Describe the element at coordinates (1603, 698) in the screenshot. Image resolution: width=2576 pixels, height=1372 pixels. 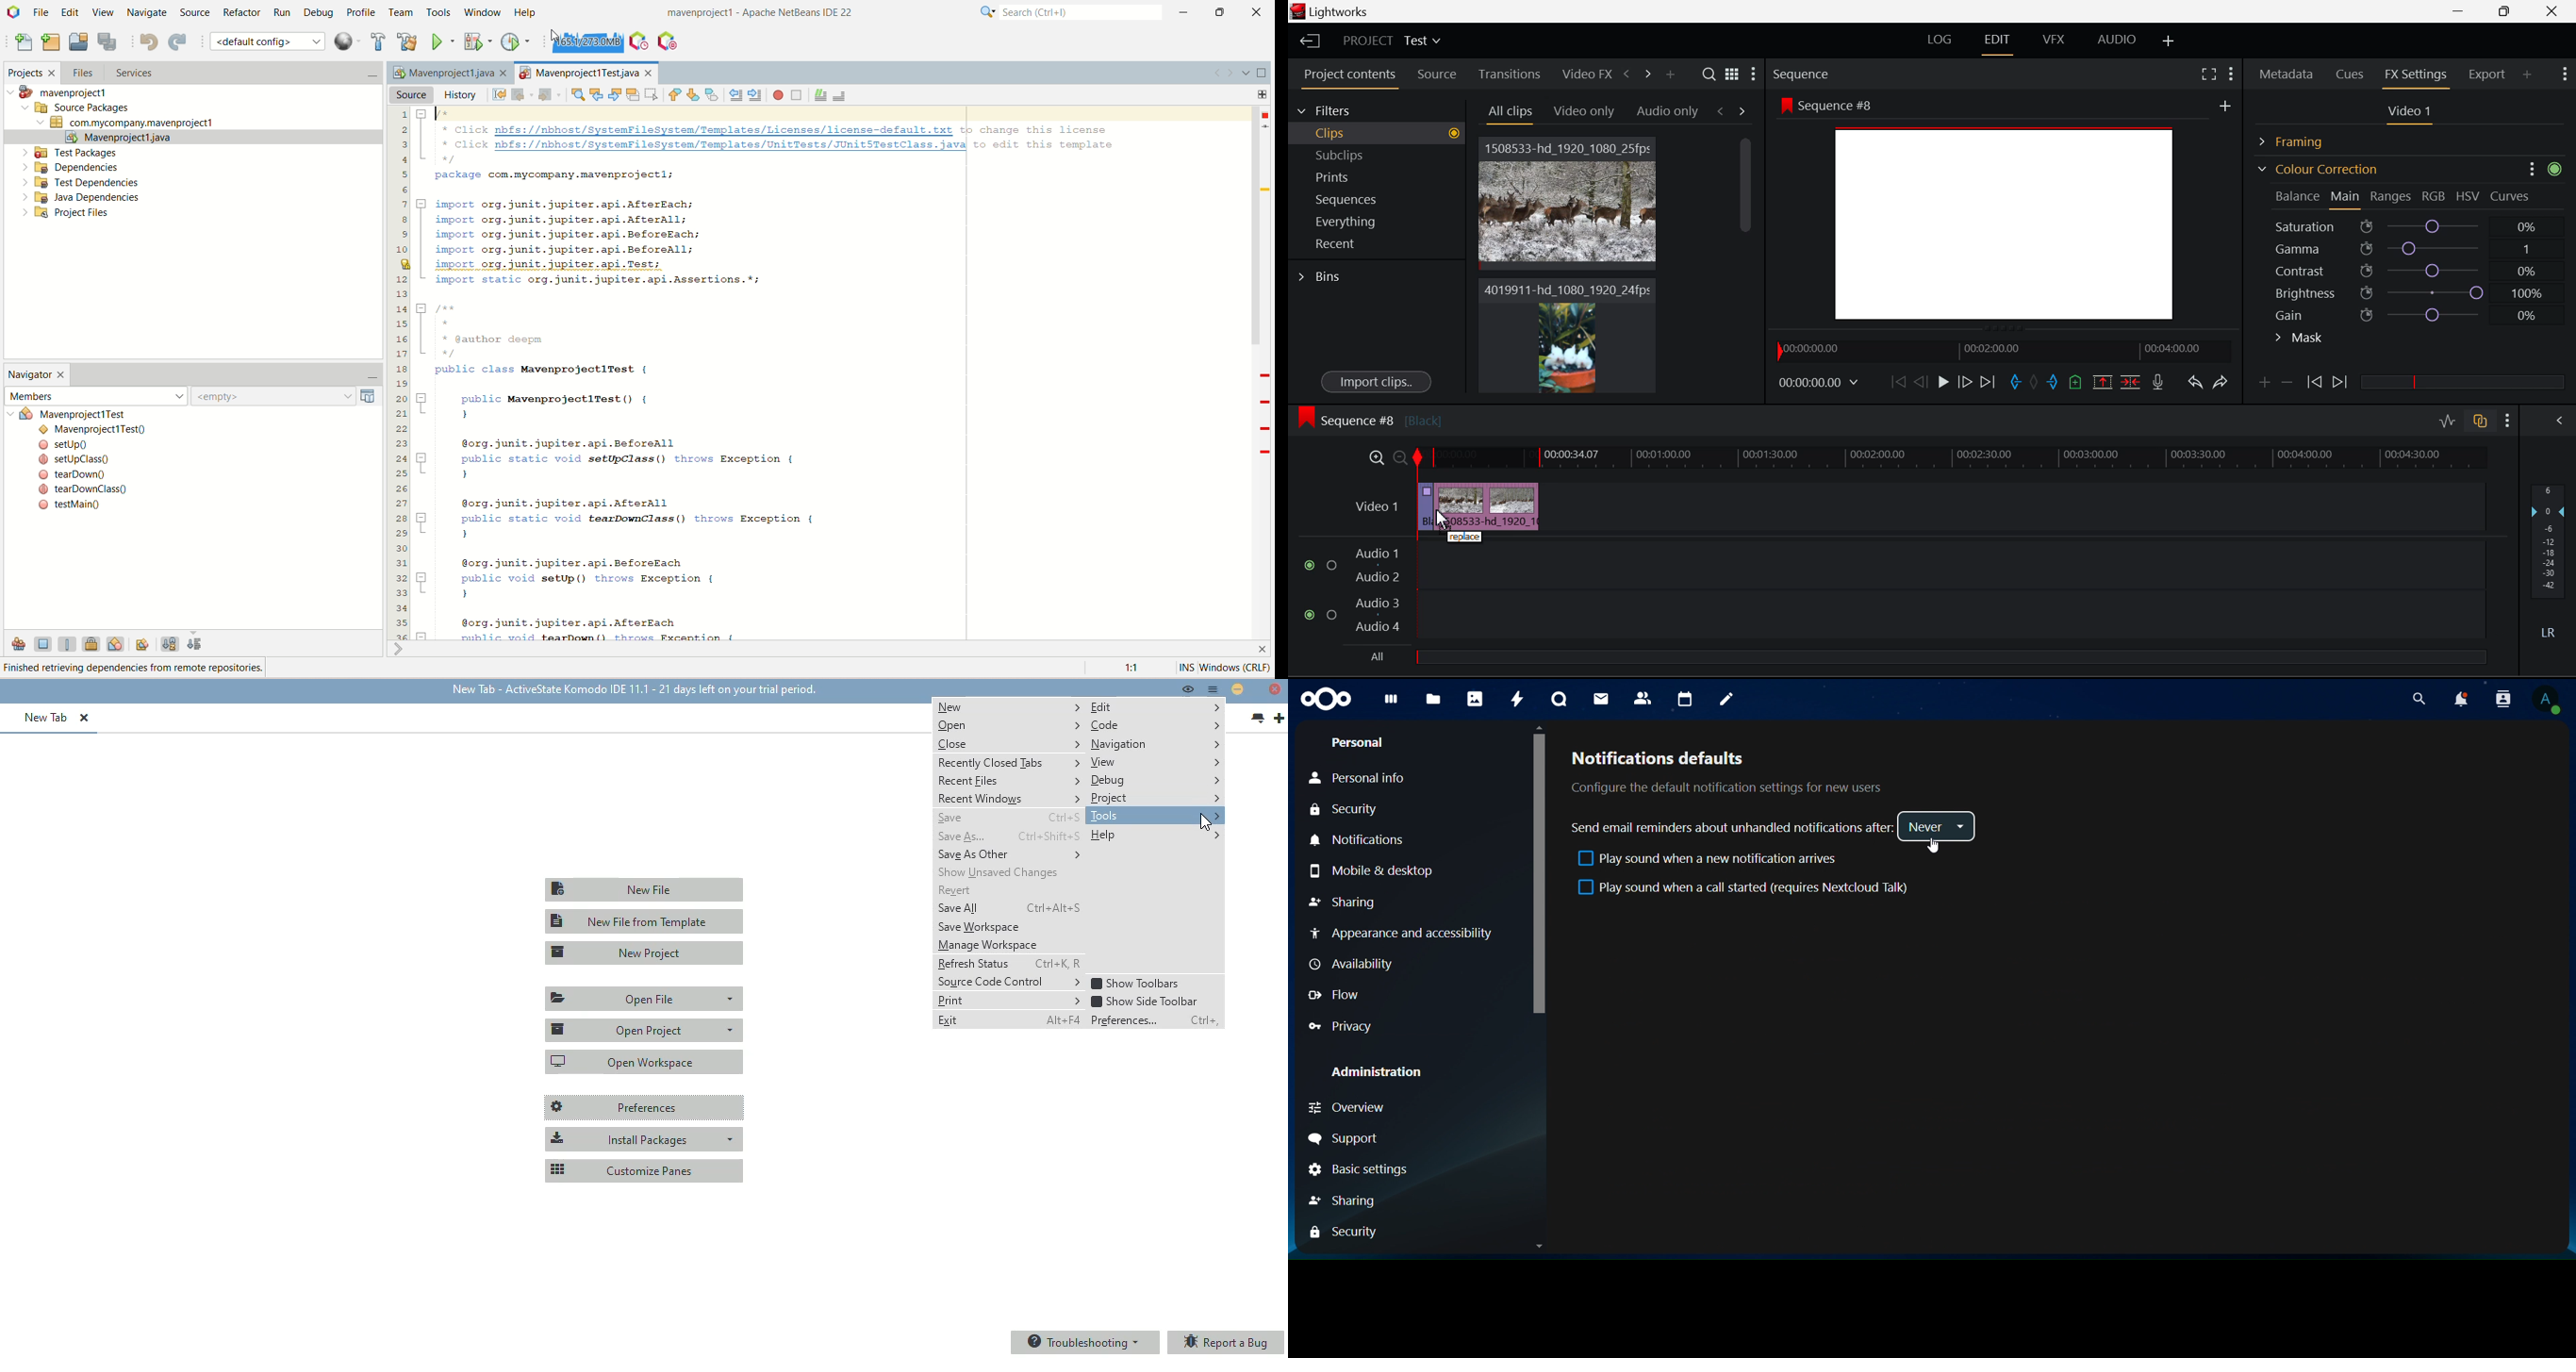
I see `mail` at that location.